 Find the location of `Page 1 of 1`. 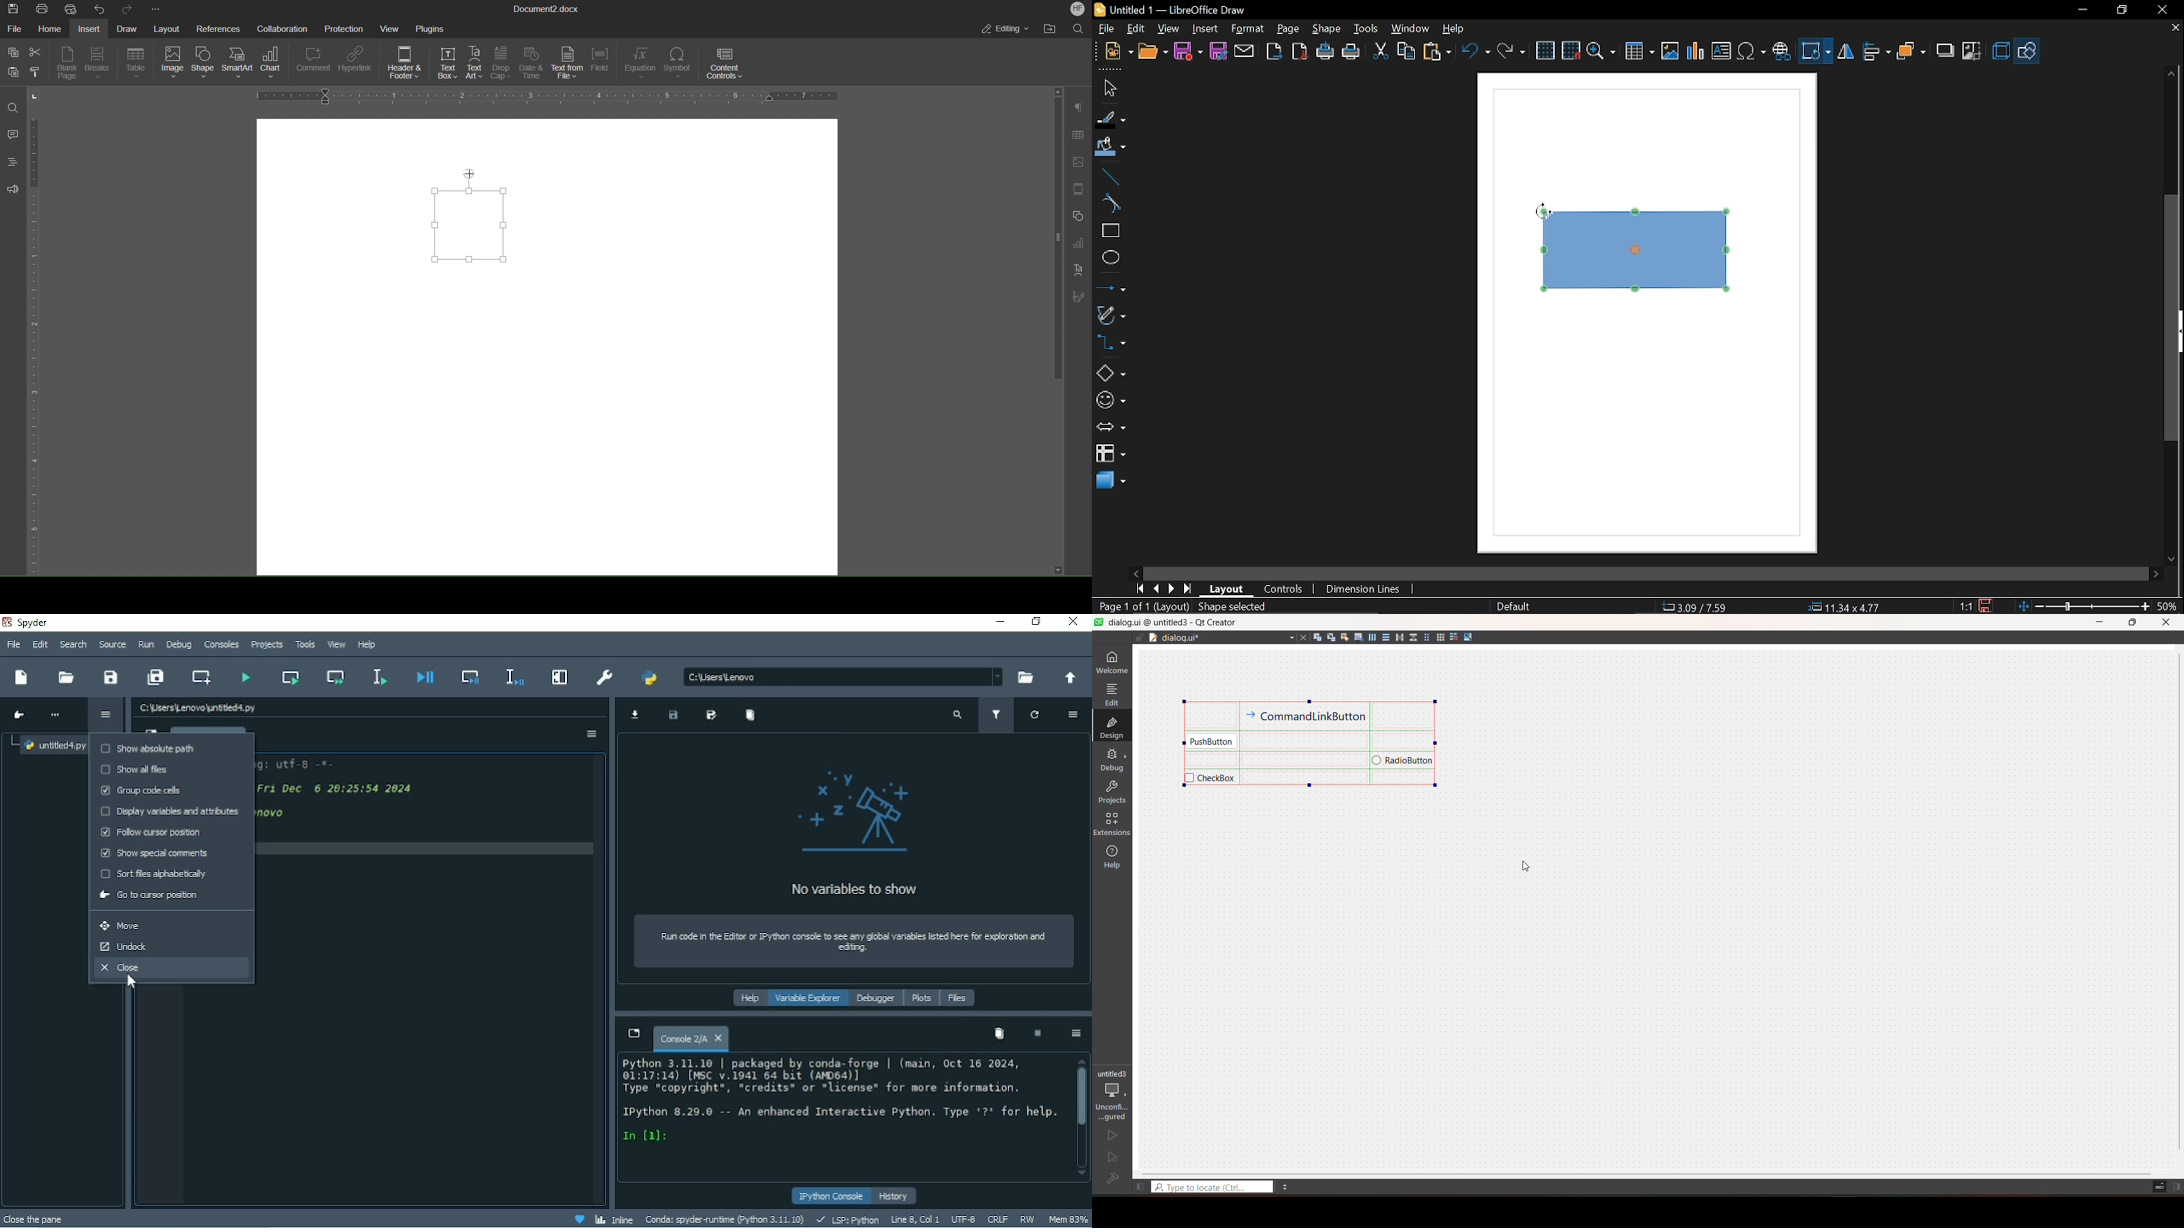

Page 1 of 1 is located at coordinates (1120, 606).